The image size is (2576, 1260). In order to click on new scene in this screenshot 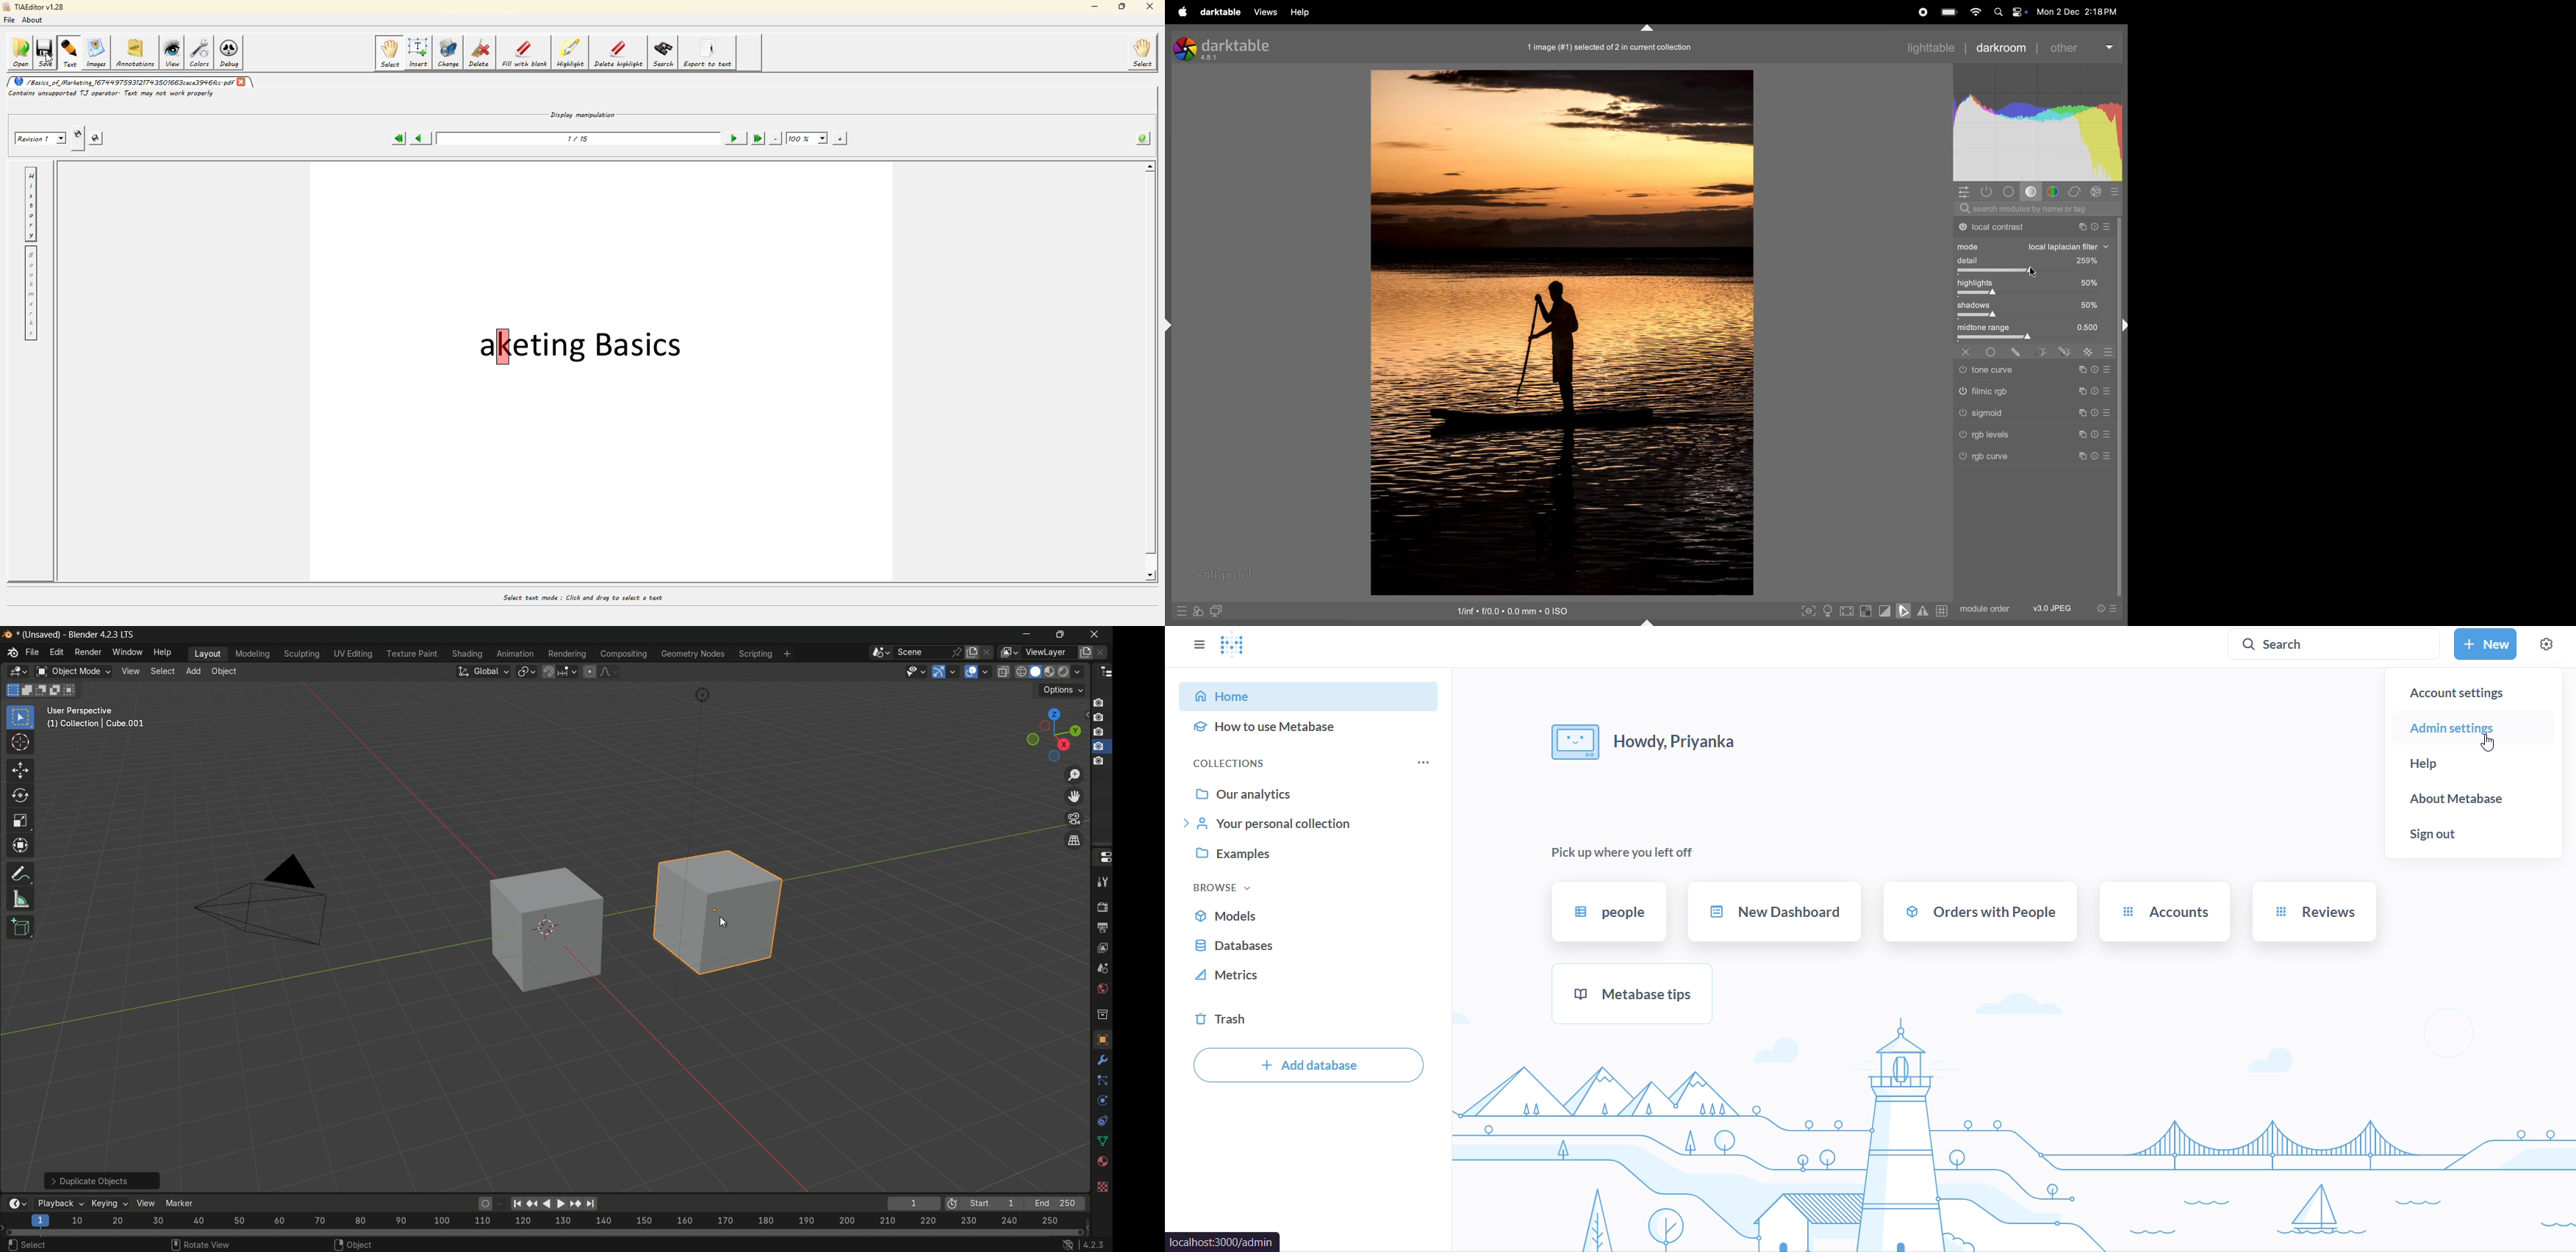, I will do `click(971, 652)`.